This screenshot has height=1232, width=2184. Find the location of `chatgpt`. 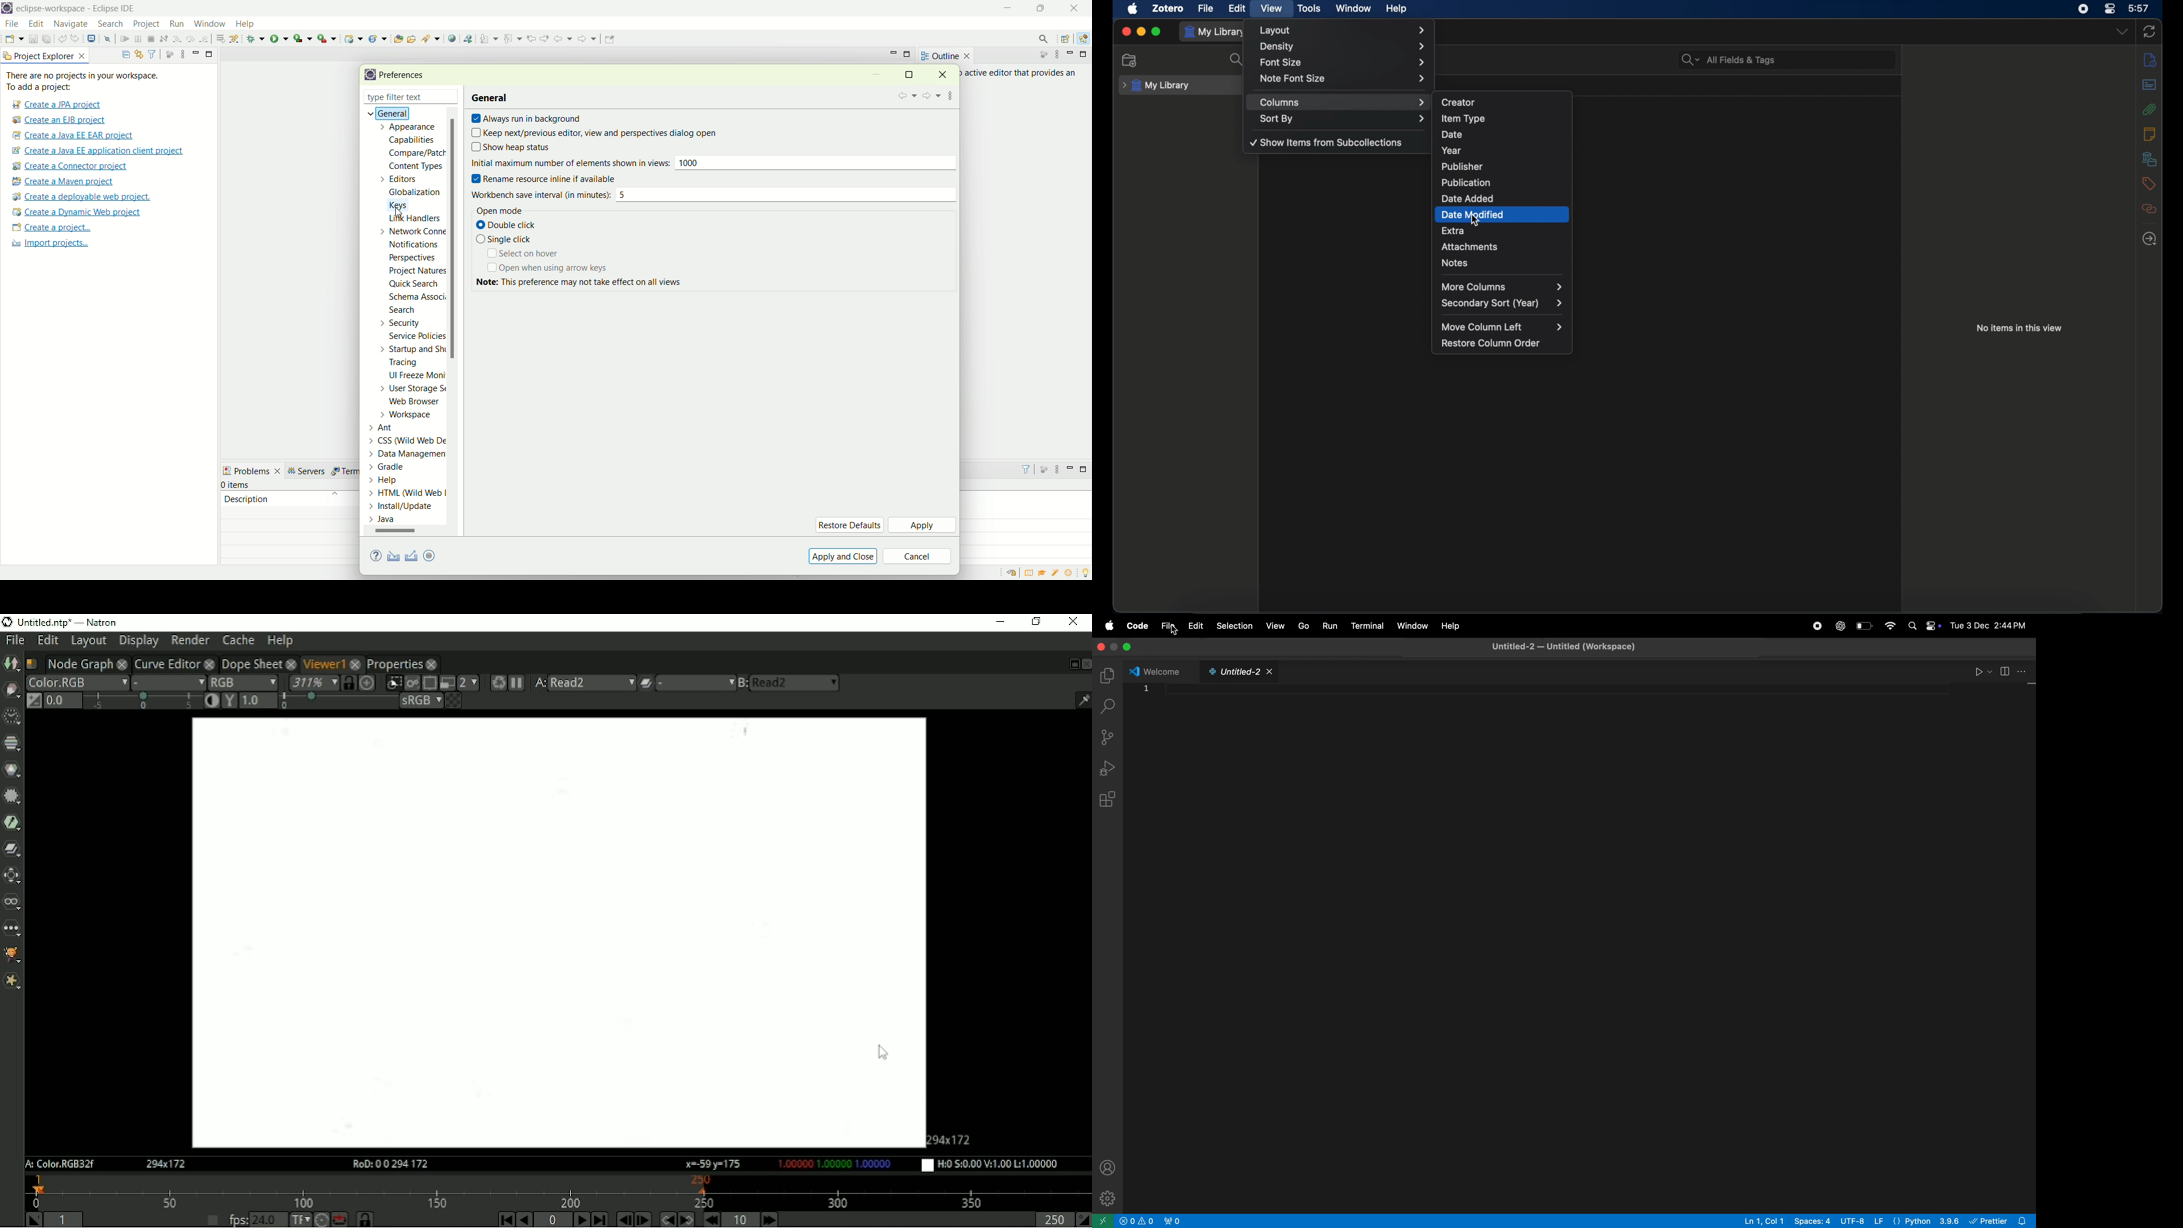

chatgpt is located at coordinates (1841, 627).